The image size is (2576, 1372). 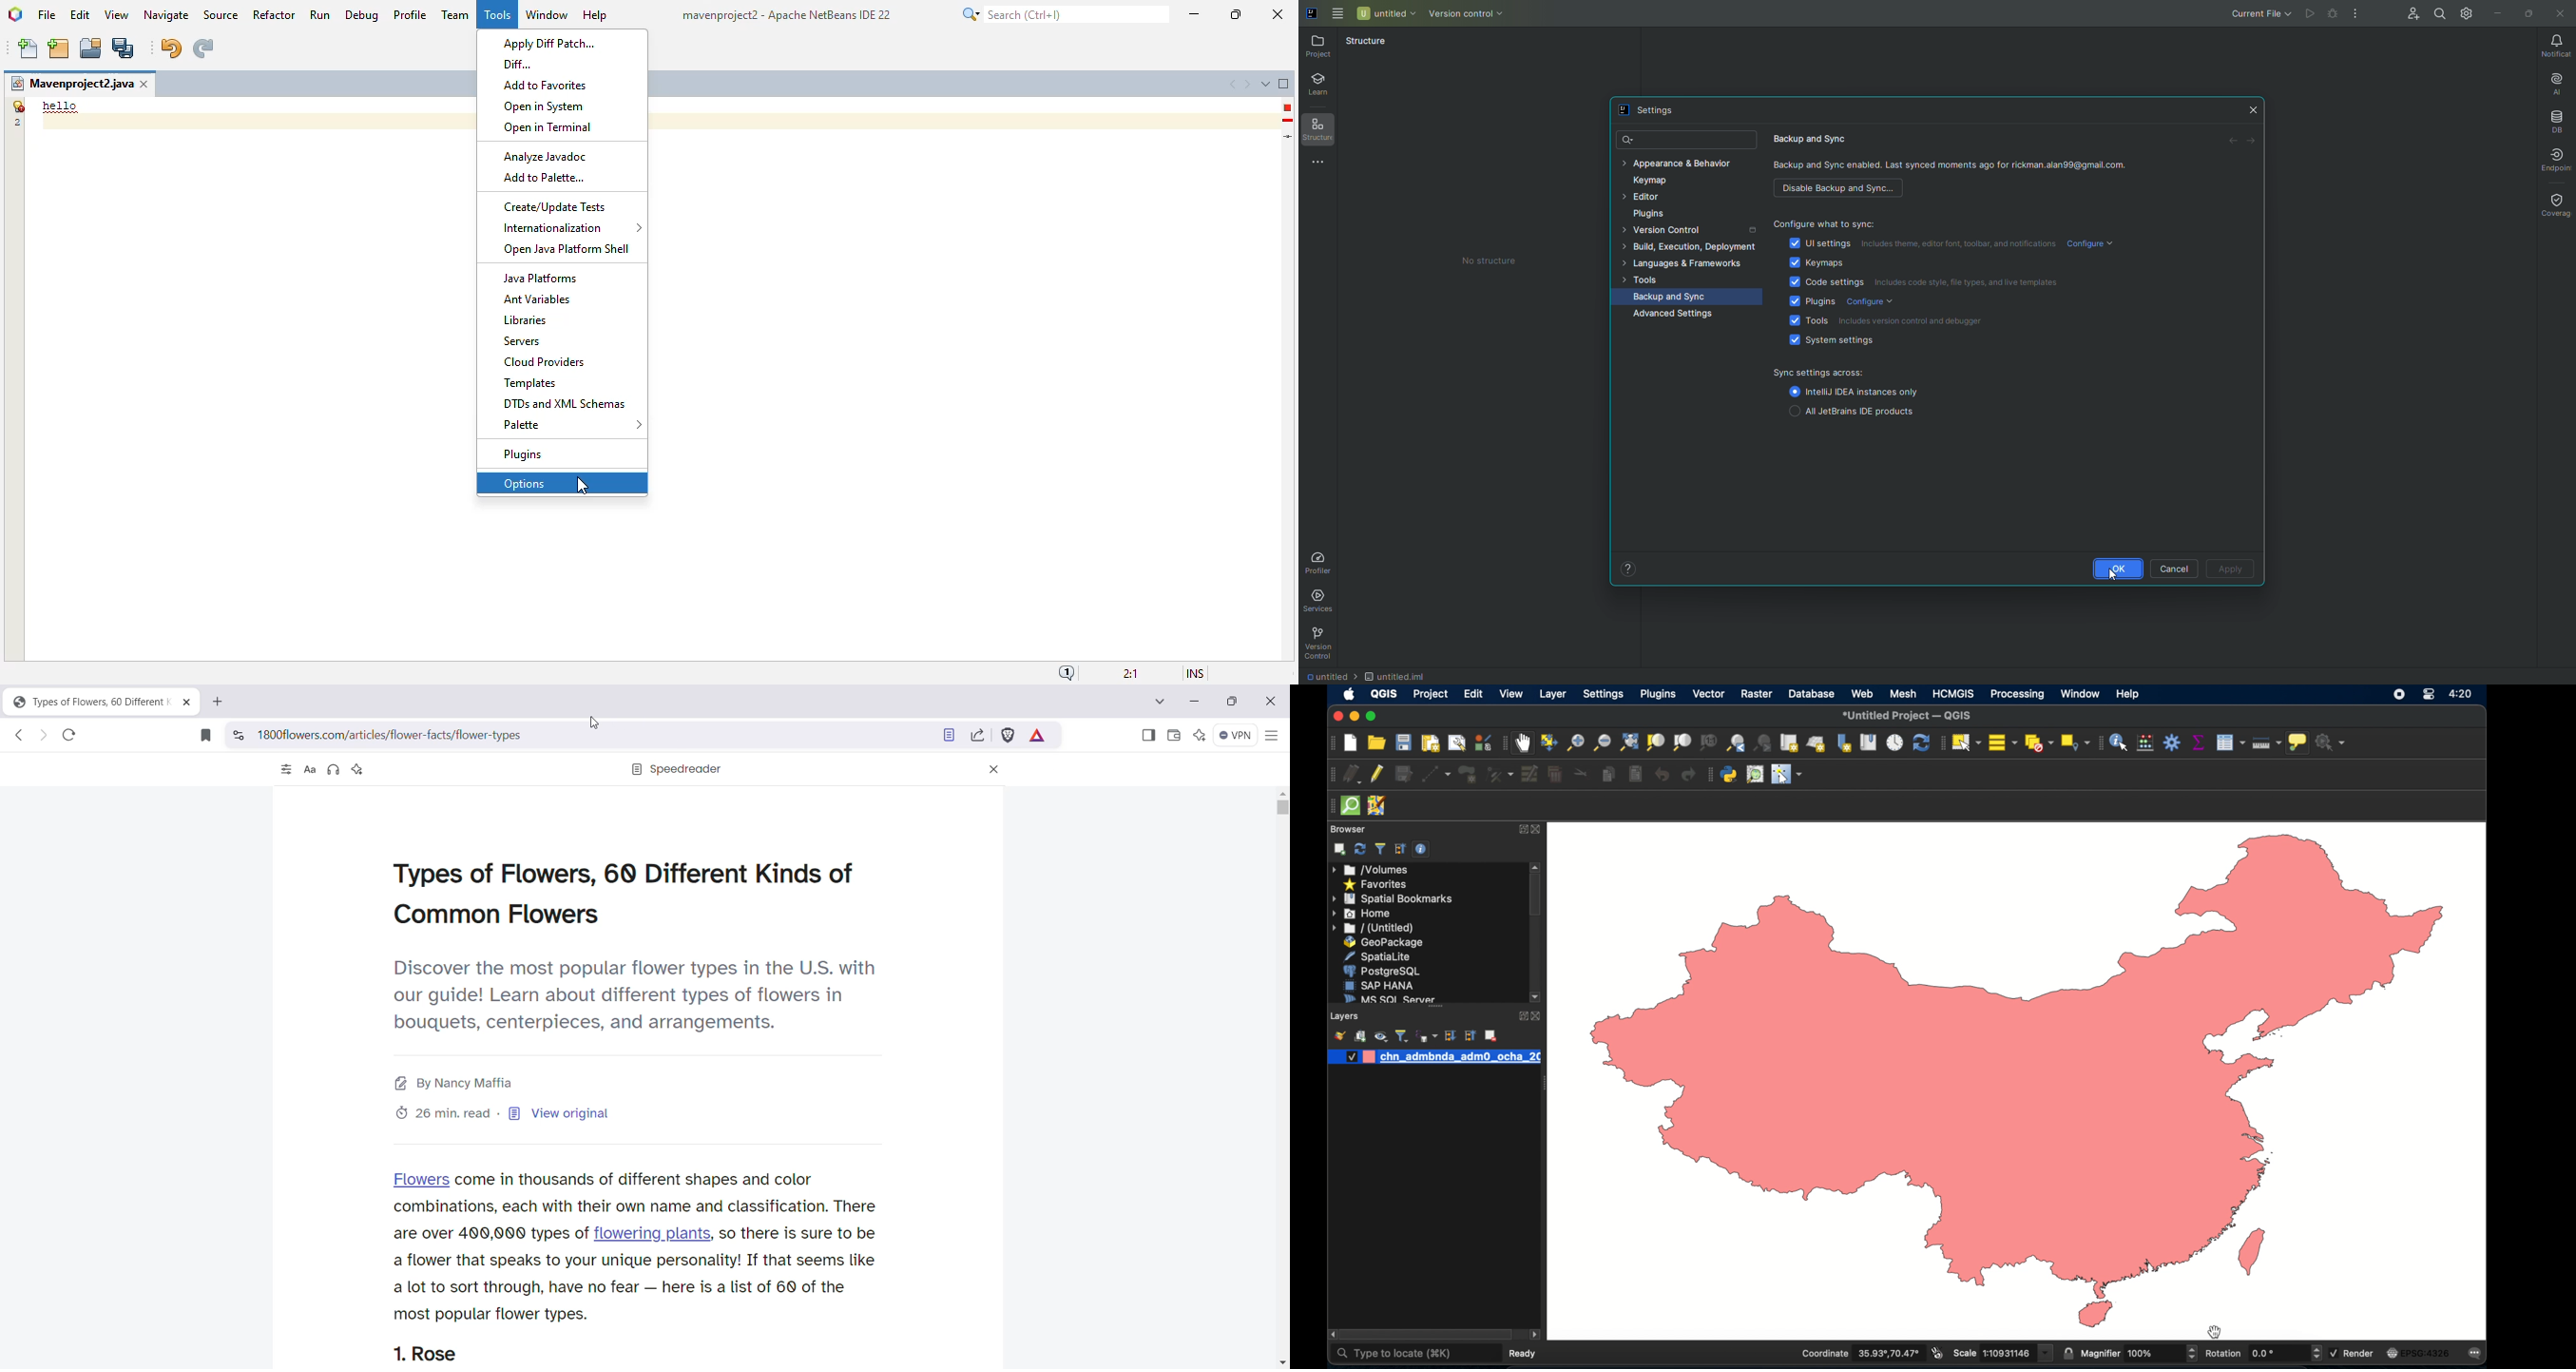 I want to click on database, so click(x=1813, y=693).